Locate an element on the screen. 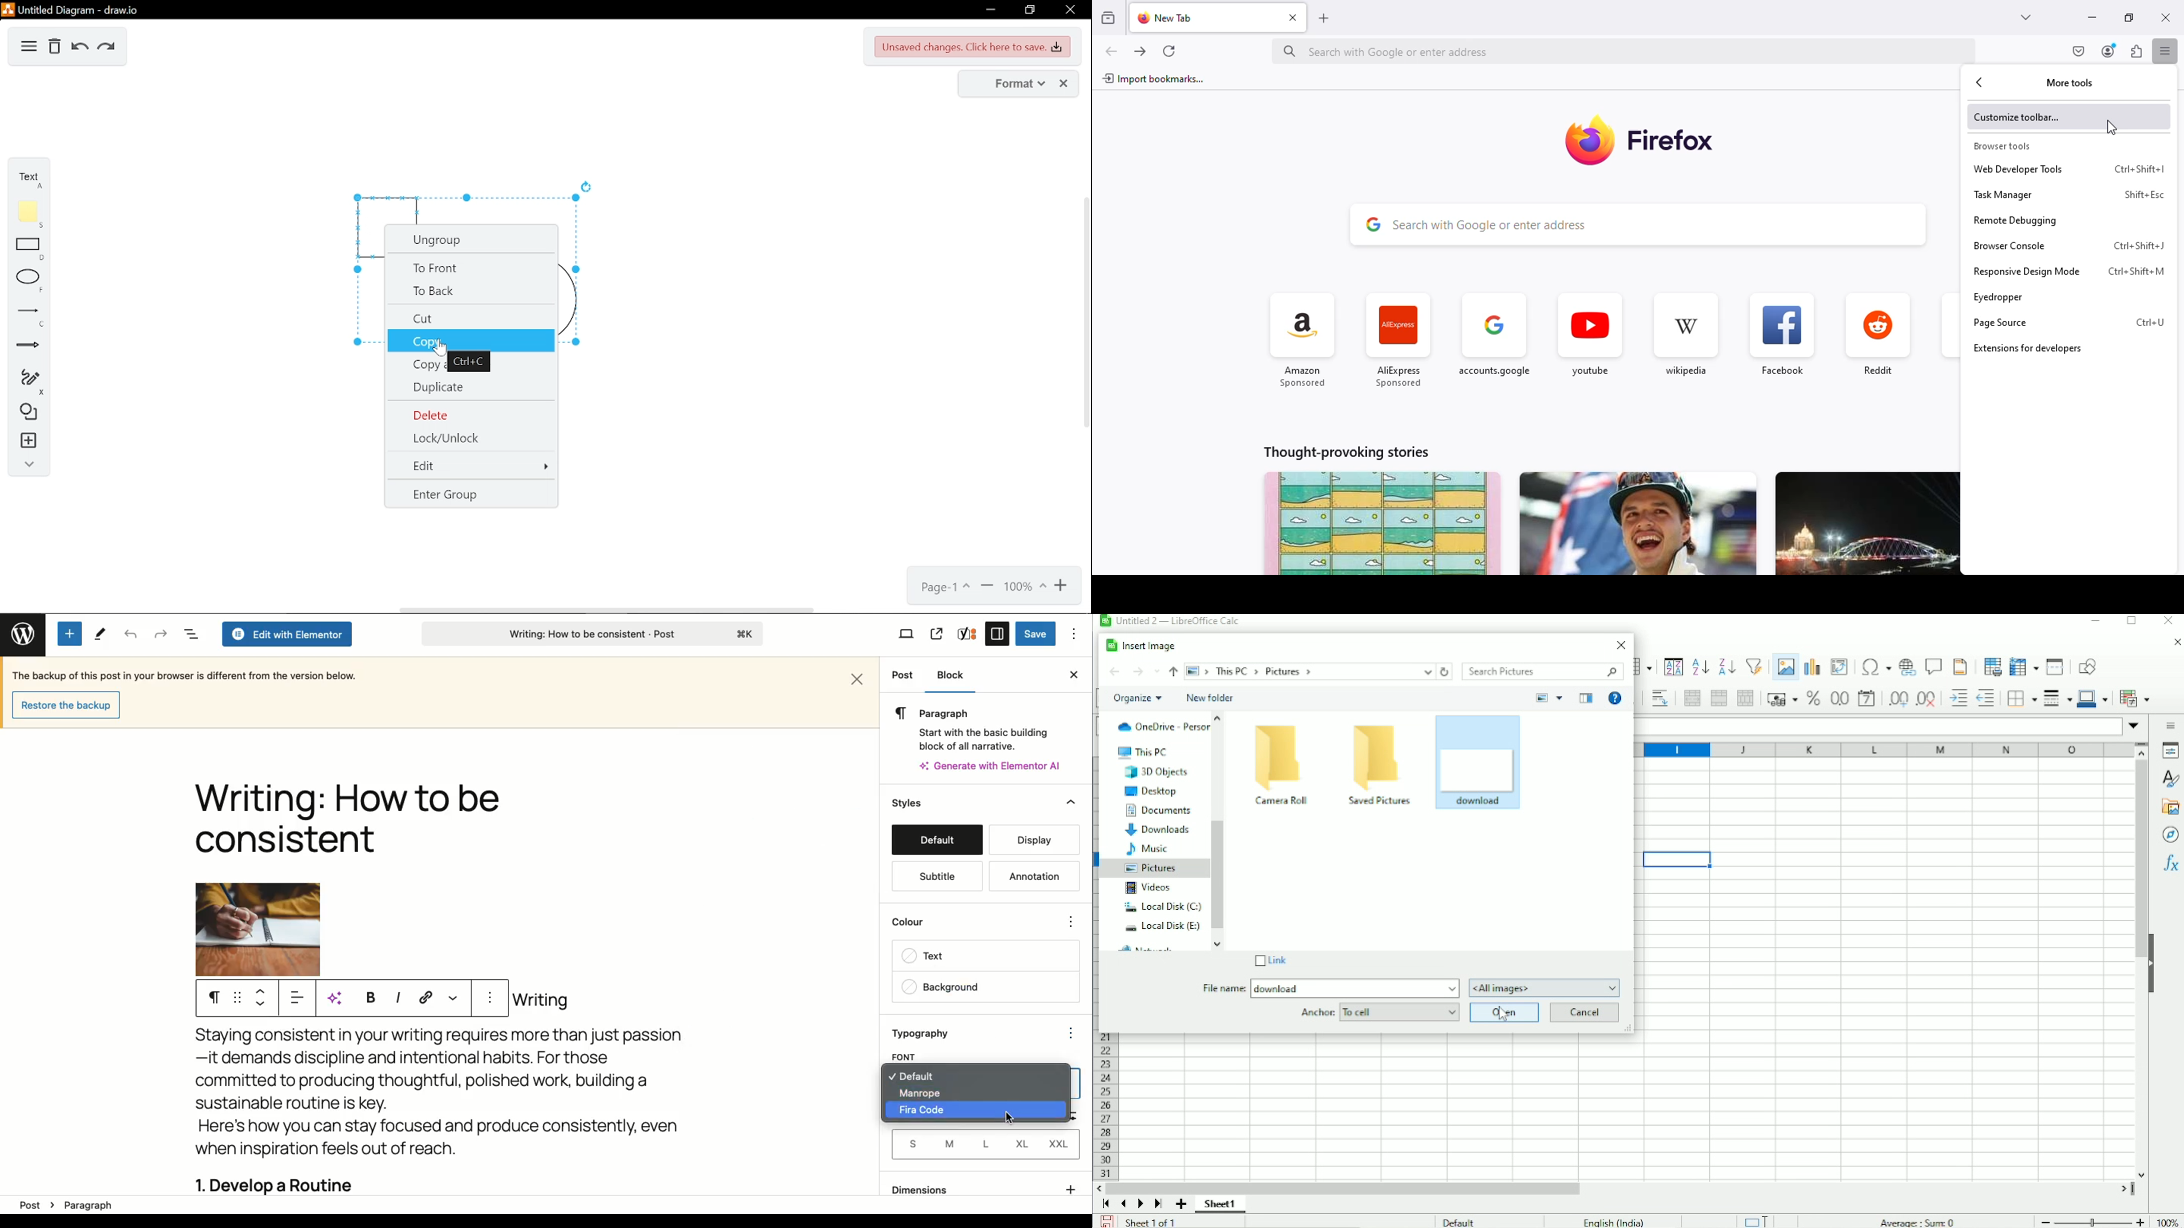 The image size is (2184, 1232). remote debugging is located at coordinates (2069, 221).